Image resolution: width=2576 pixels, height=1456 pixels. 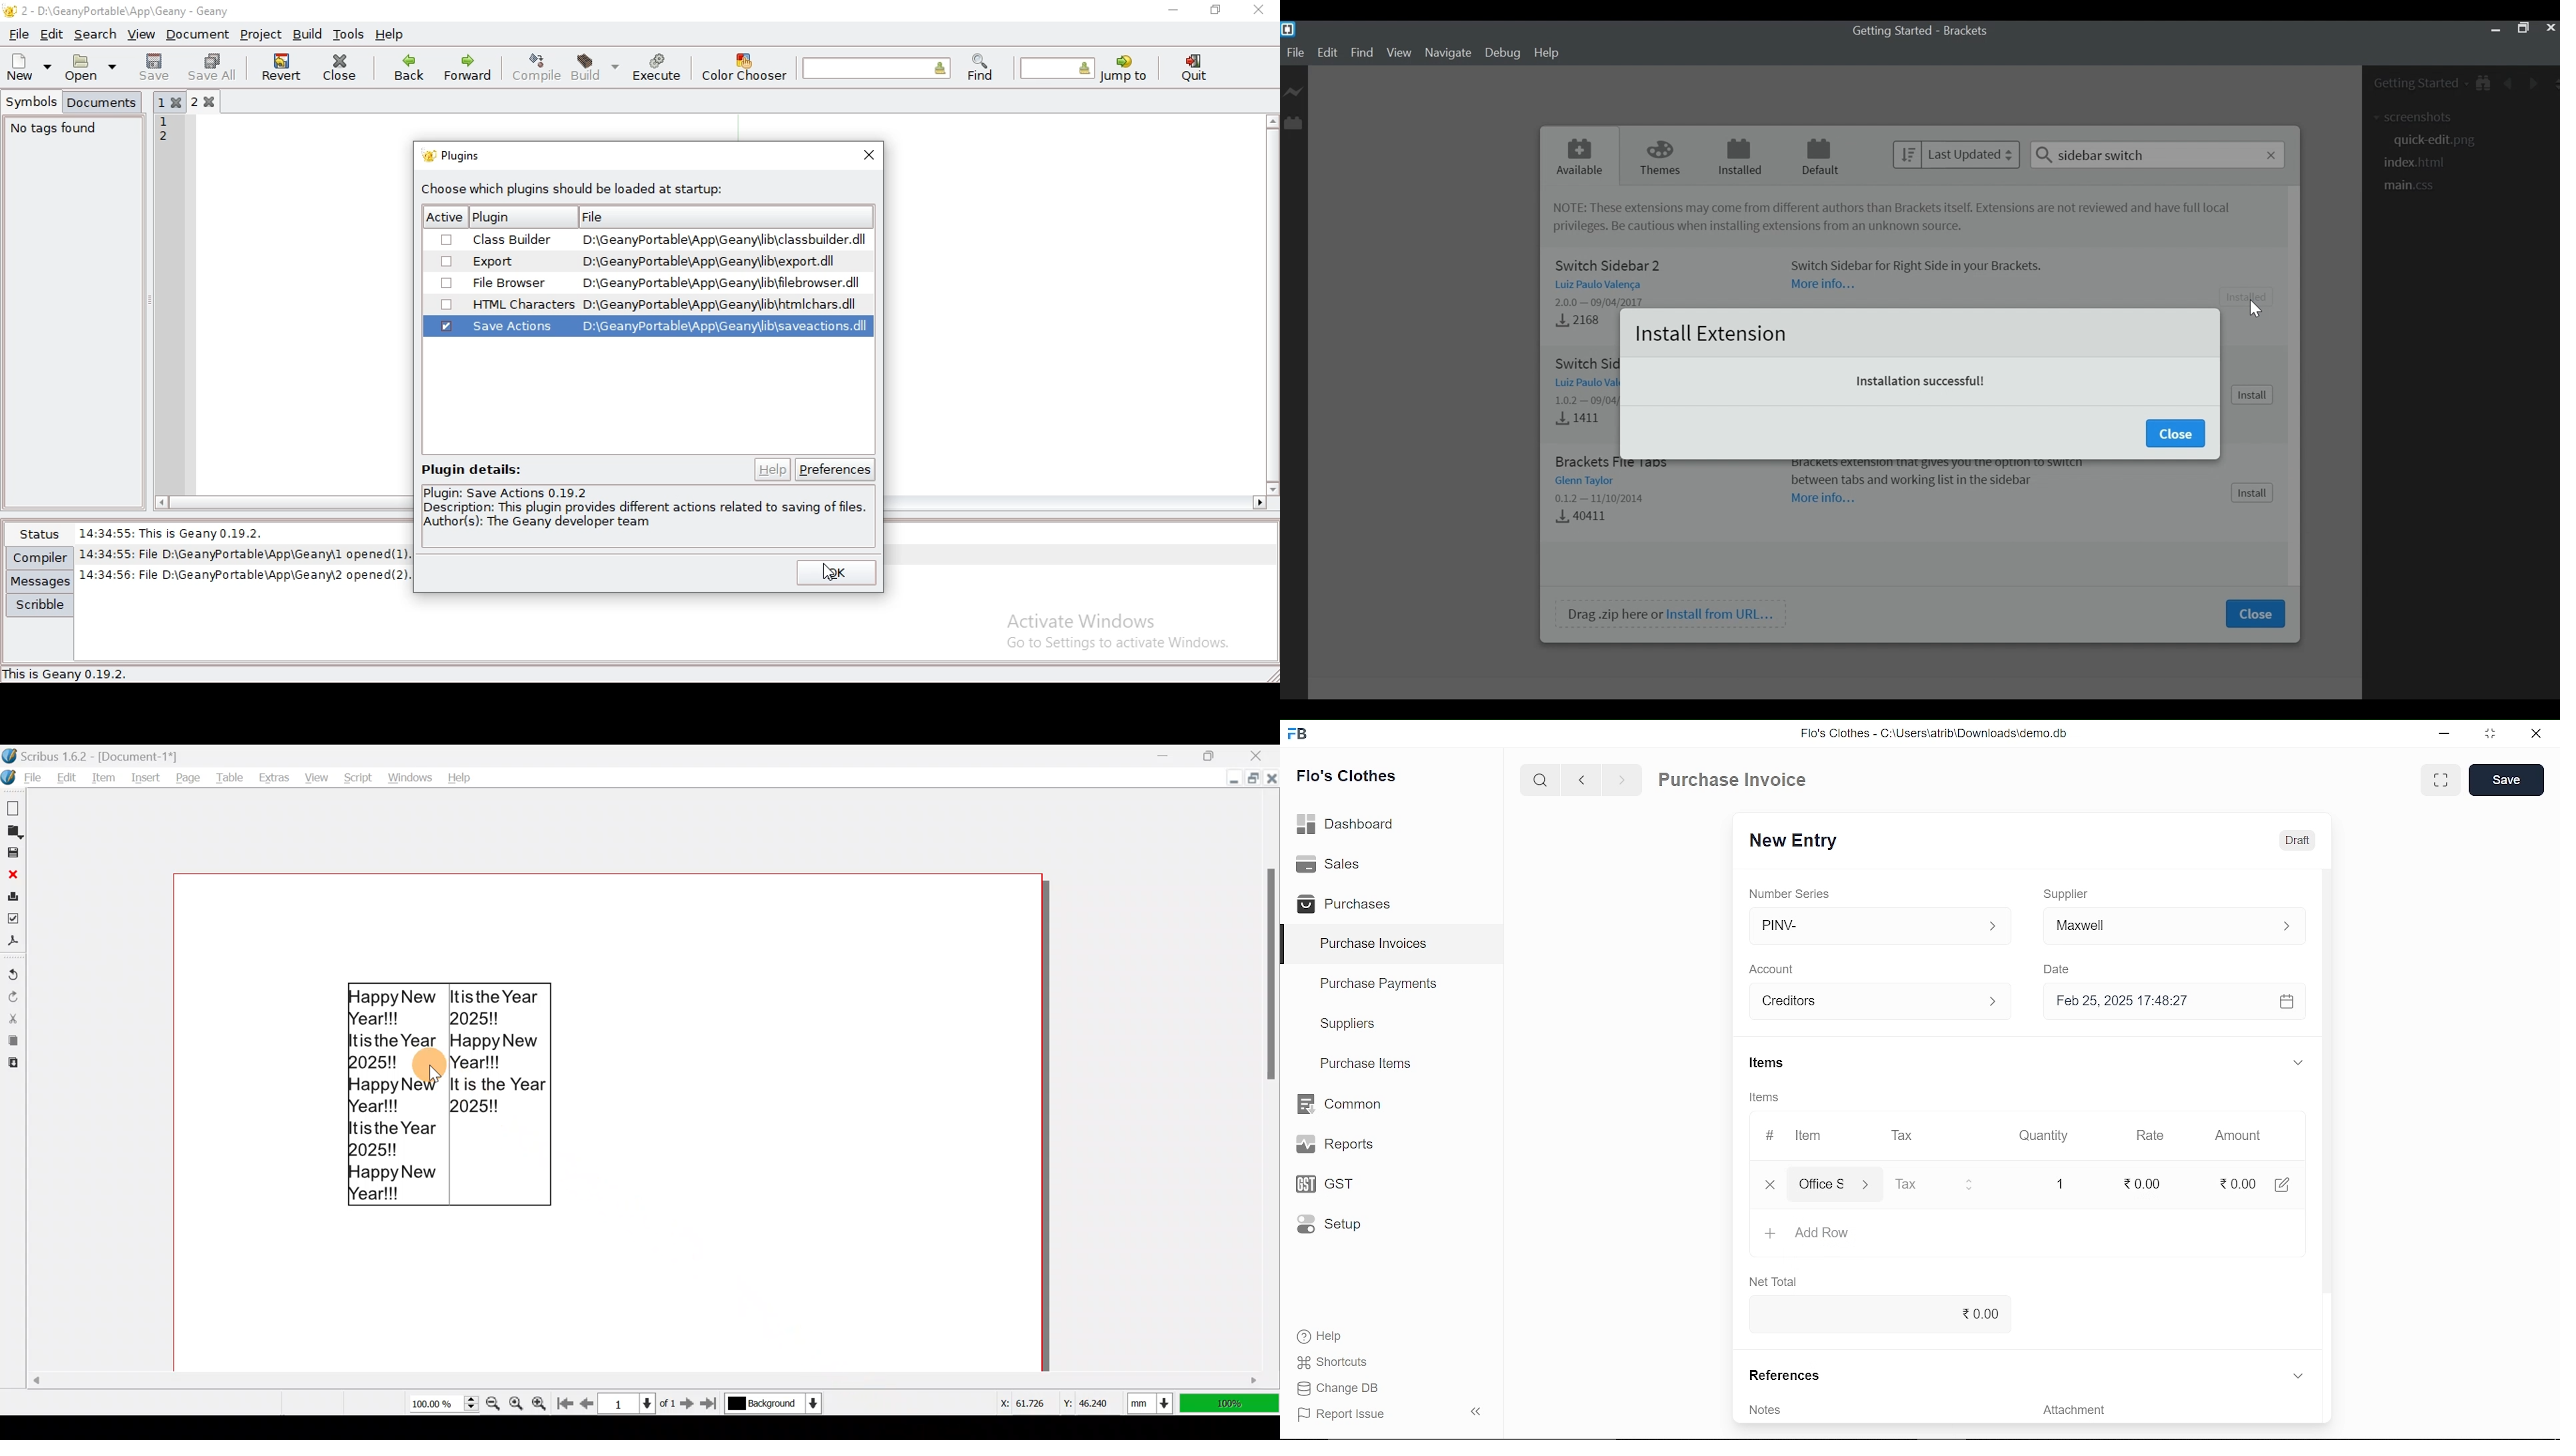 I want to click on File, so click(x=24, y=777).